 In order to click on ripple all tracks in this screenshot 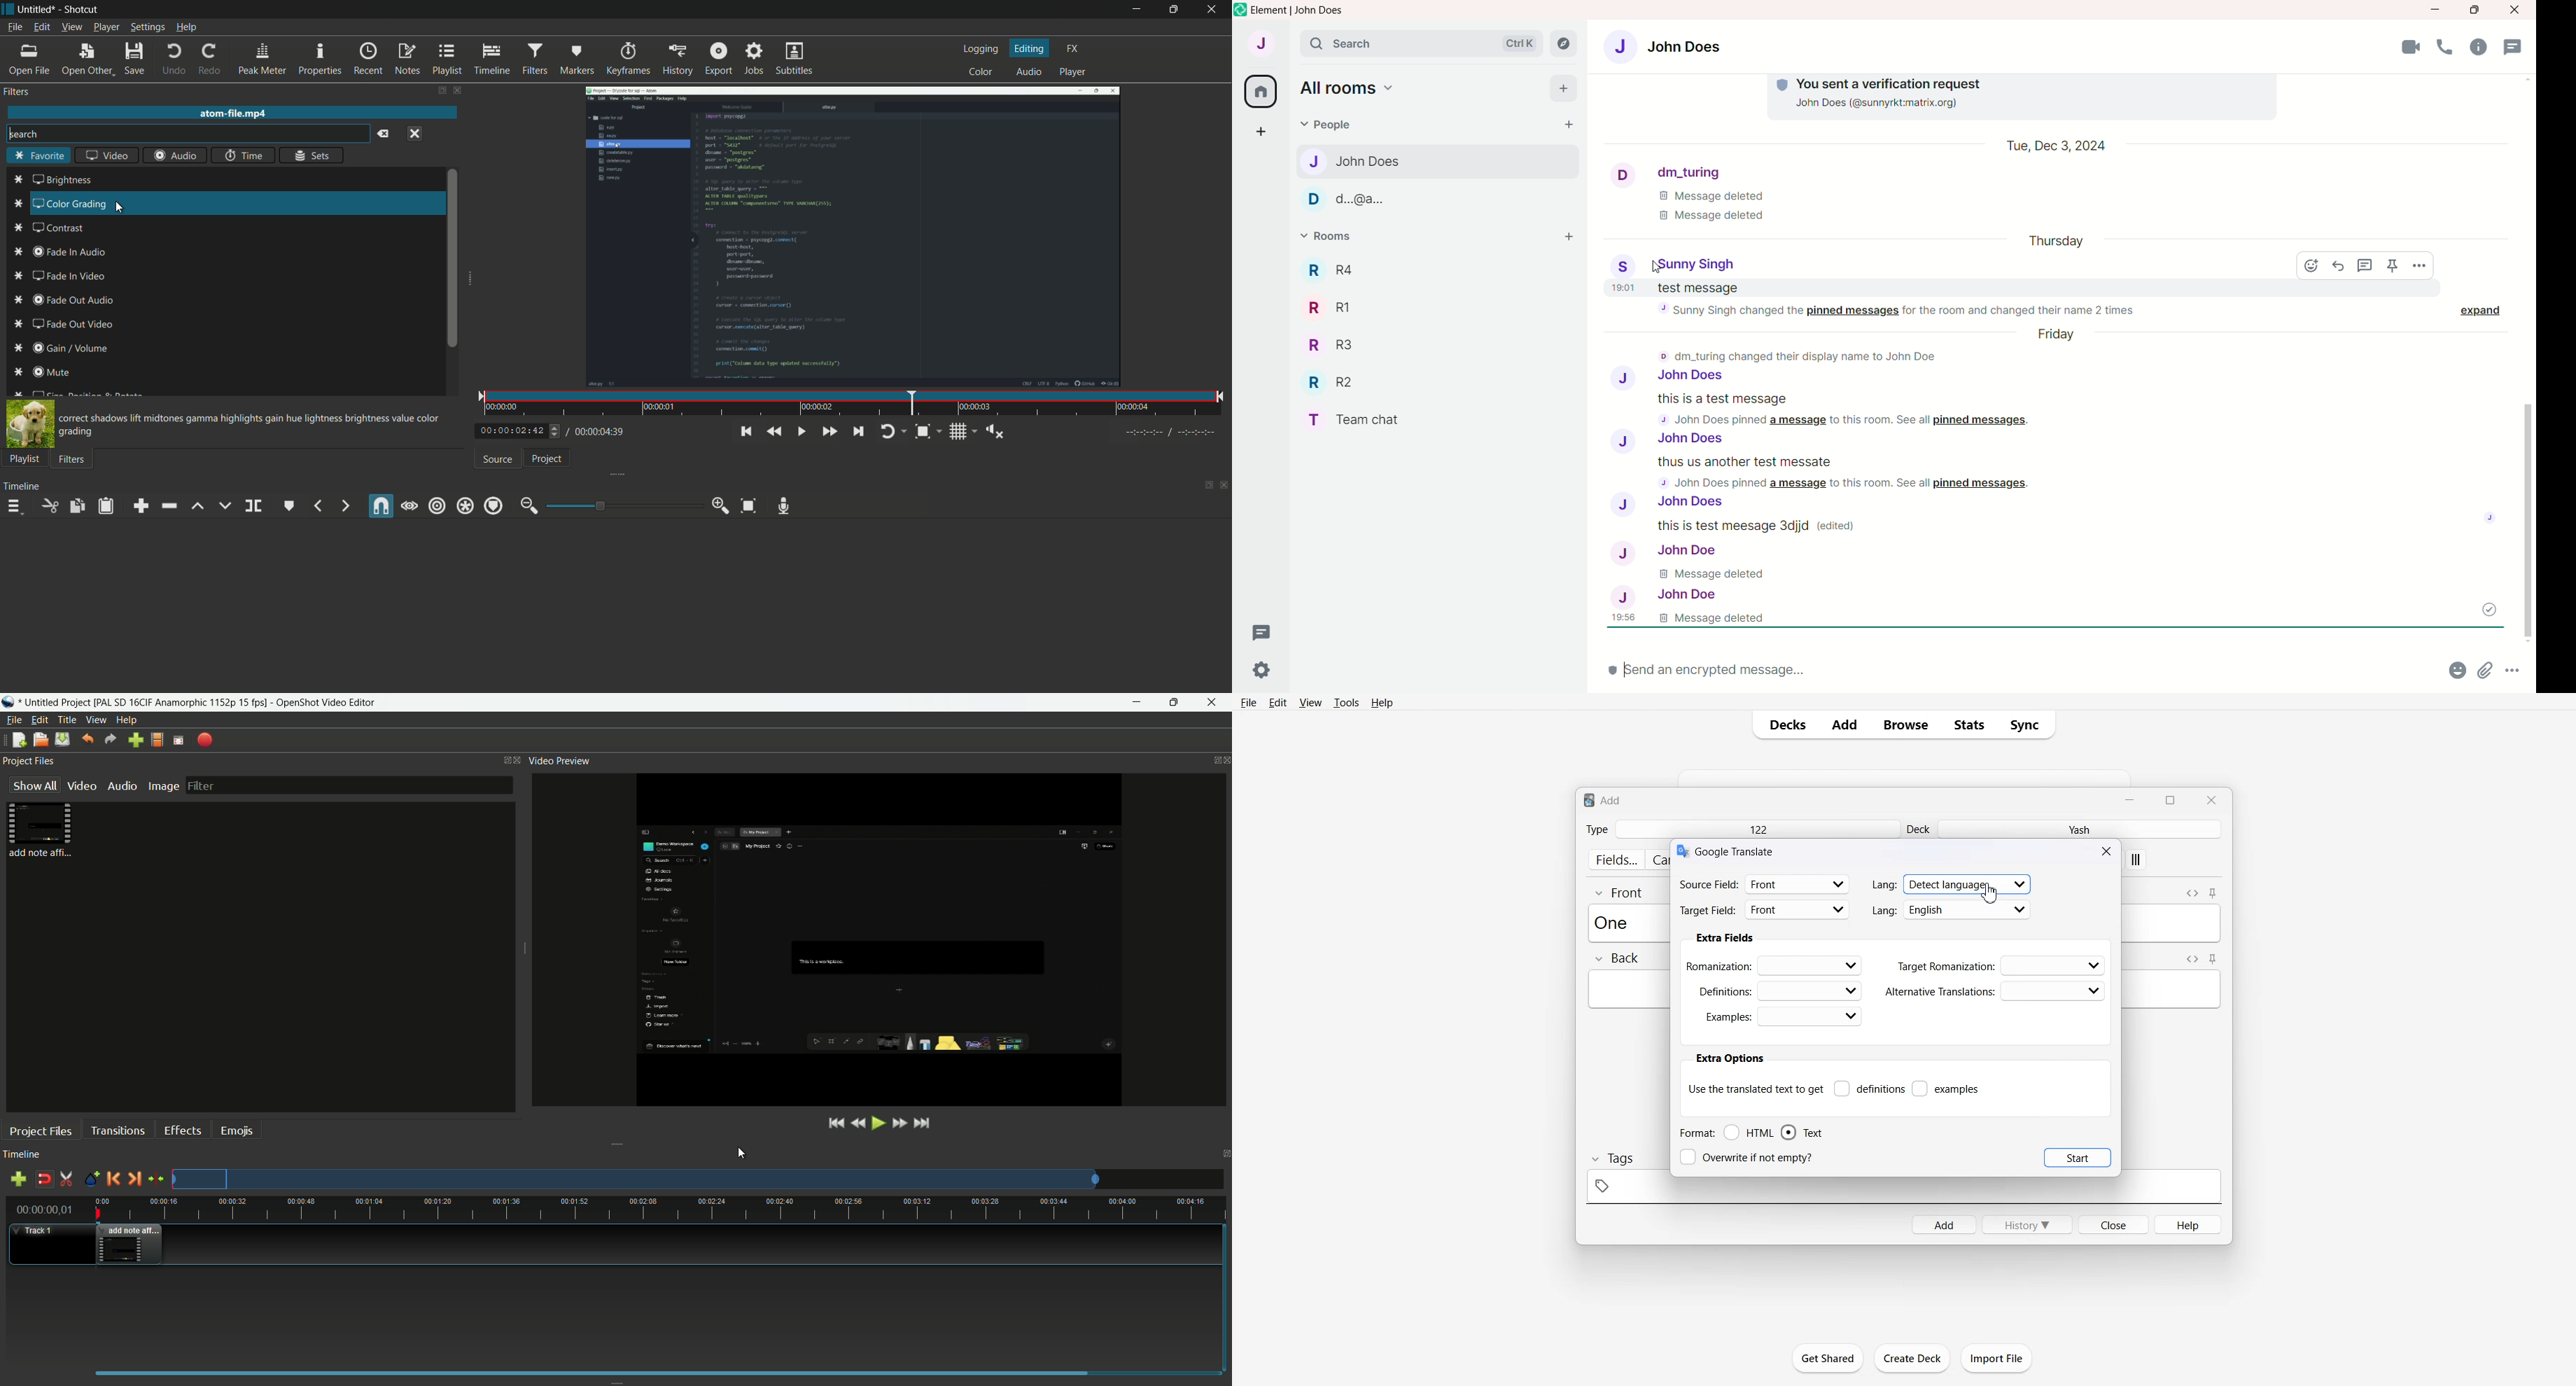, I will do `click(465, 507)`.